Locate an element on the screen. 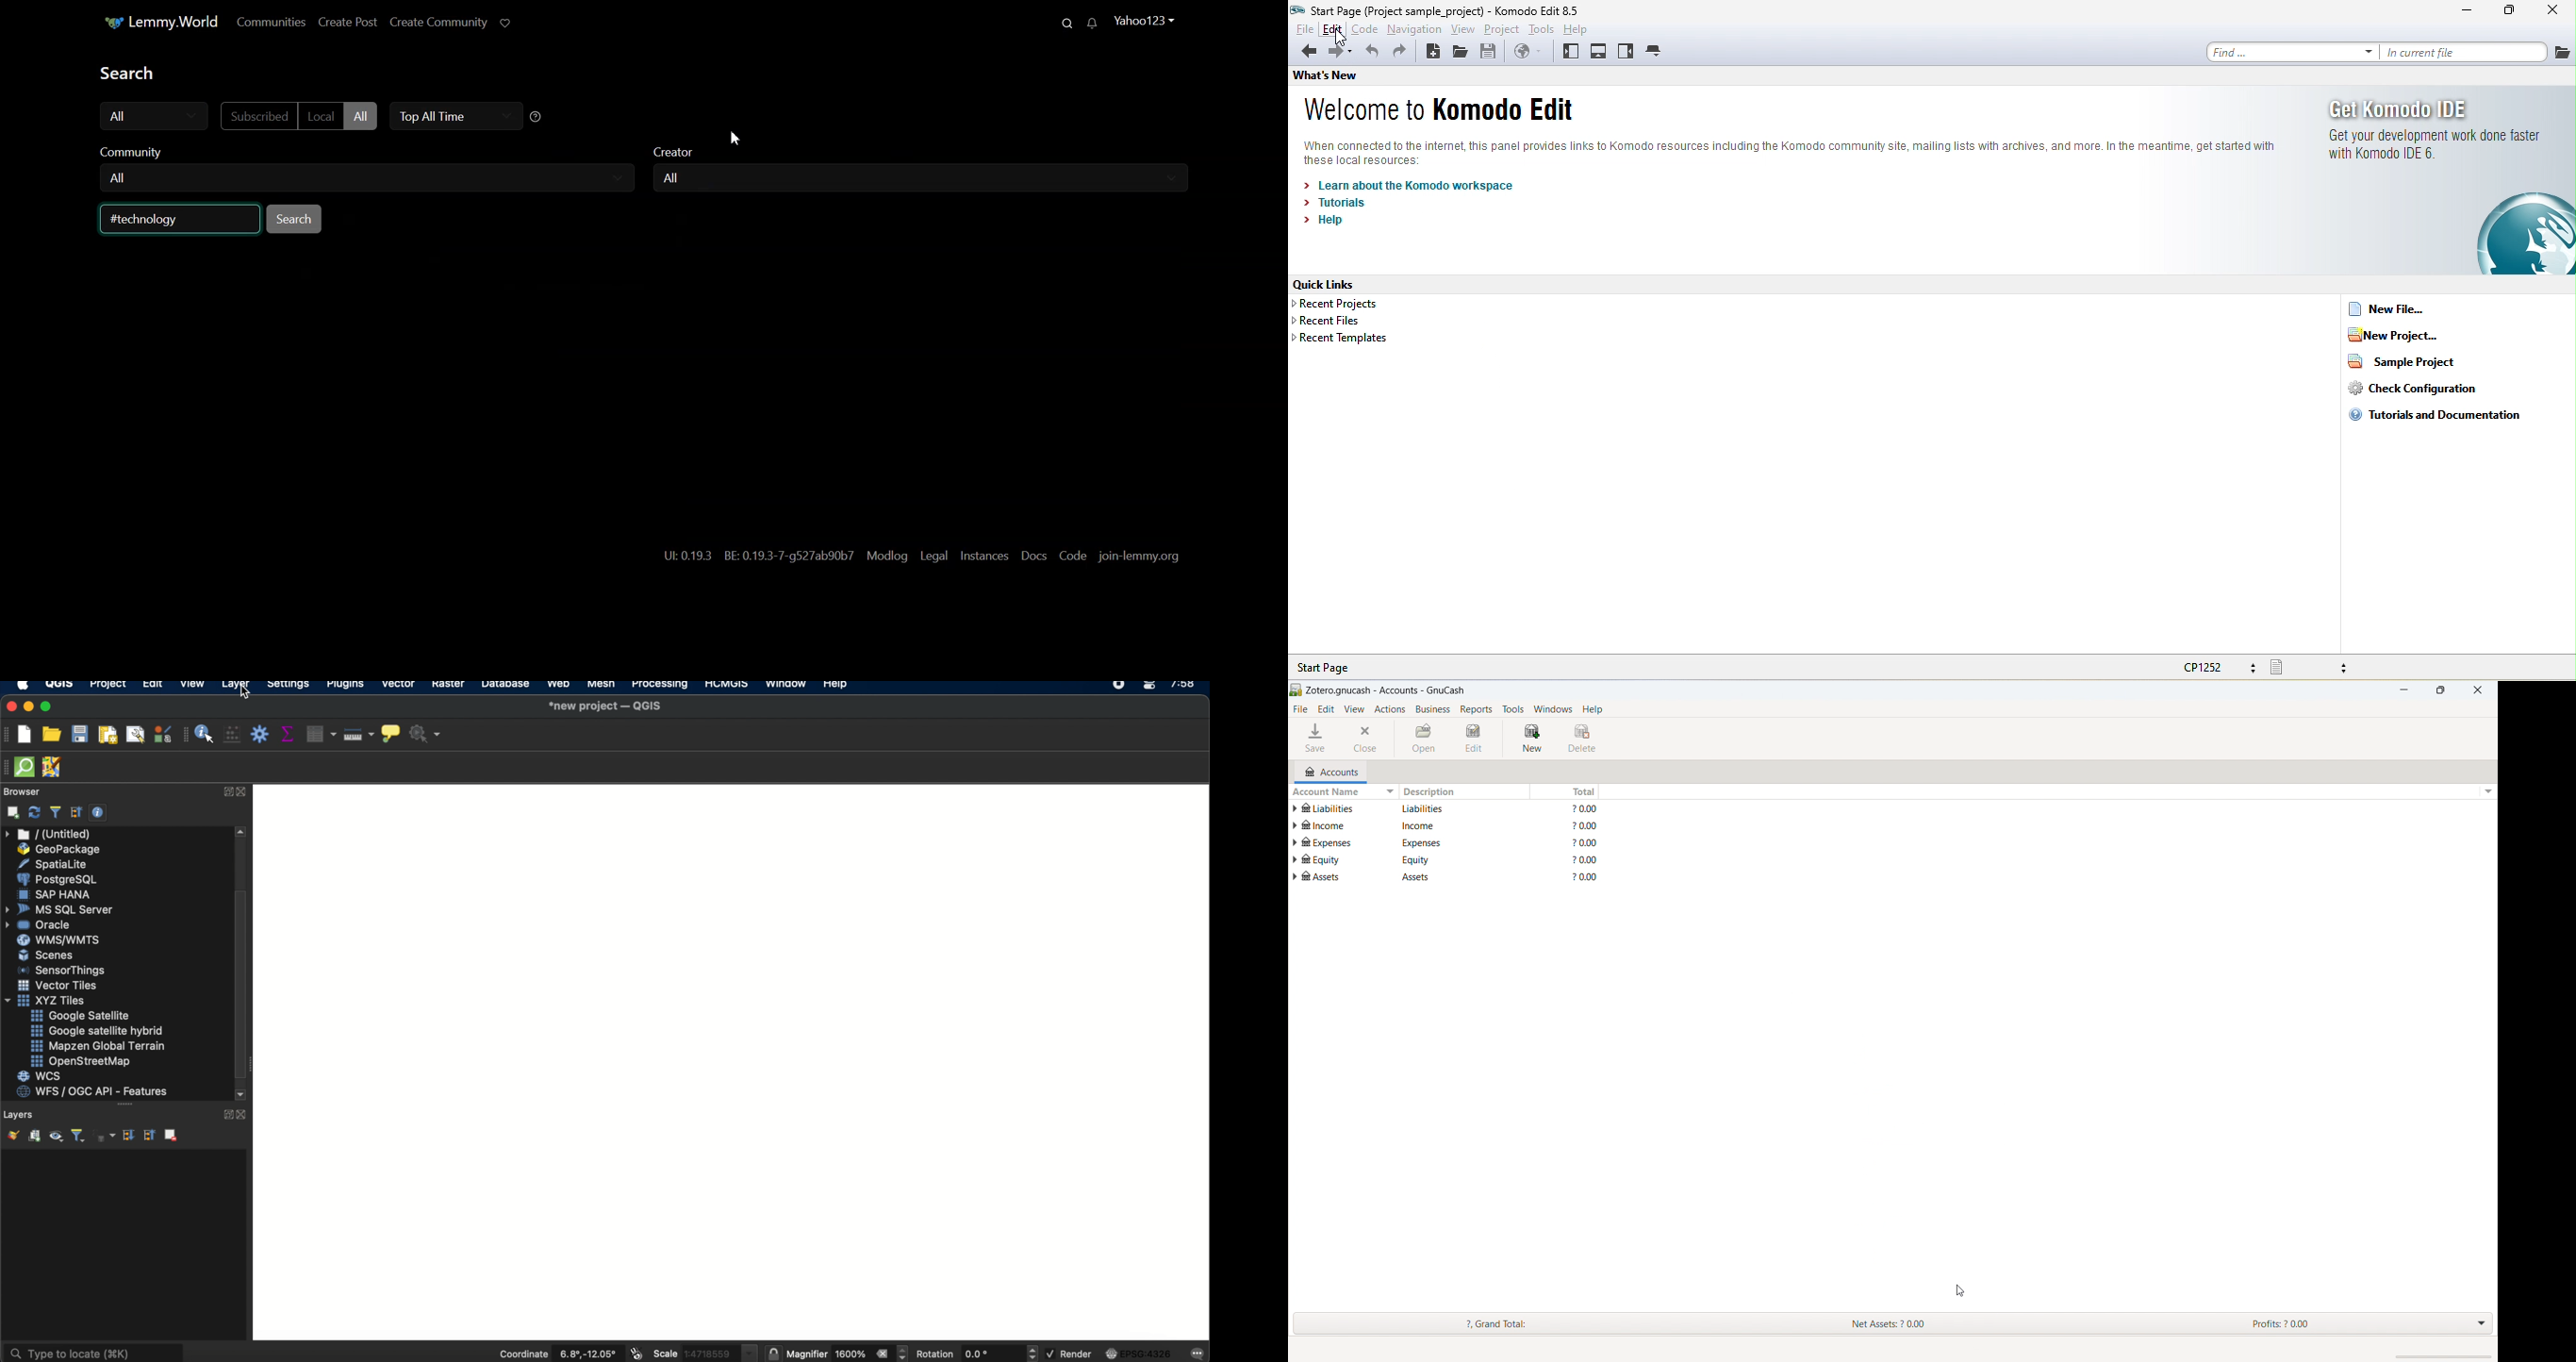  title is located at coordinates (1386, 690).